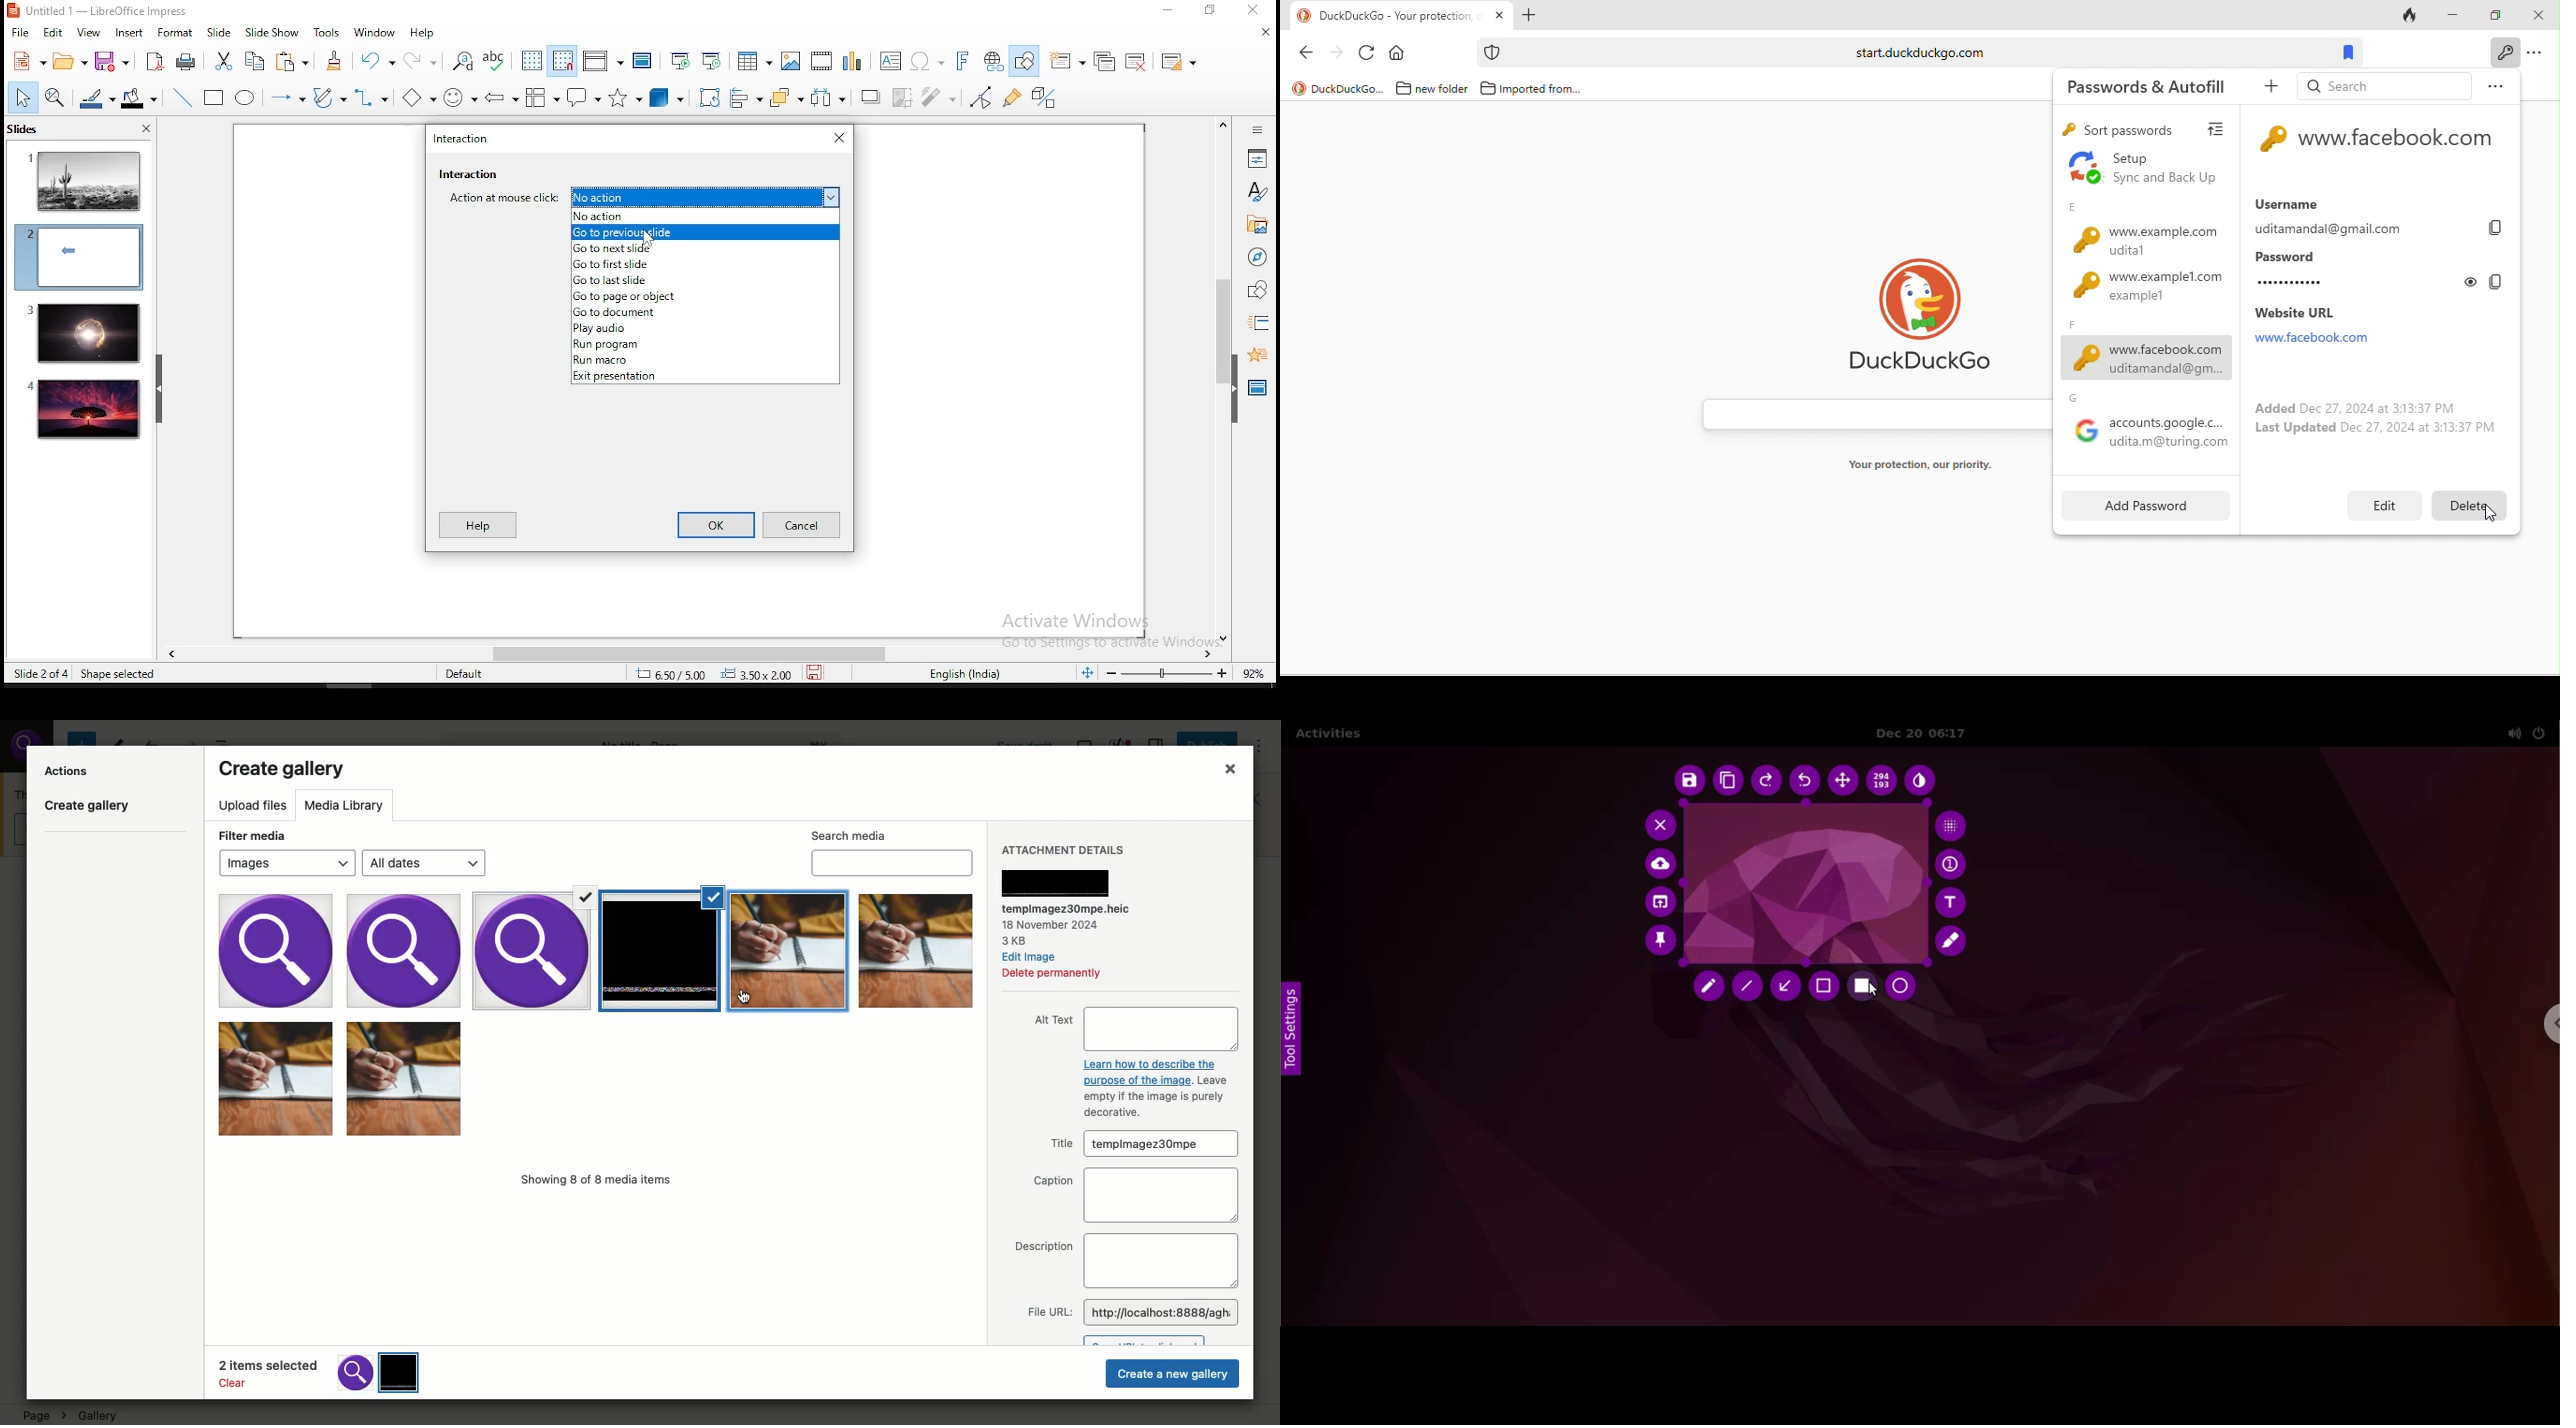 The image size is (2576, 1428). I want to click on arrange, so click(789, 98).